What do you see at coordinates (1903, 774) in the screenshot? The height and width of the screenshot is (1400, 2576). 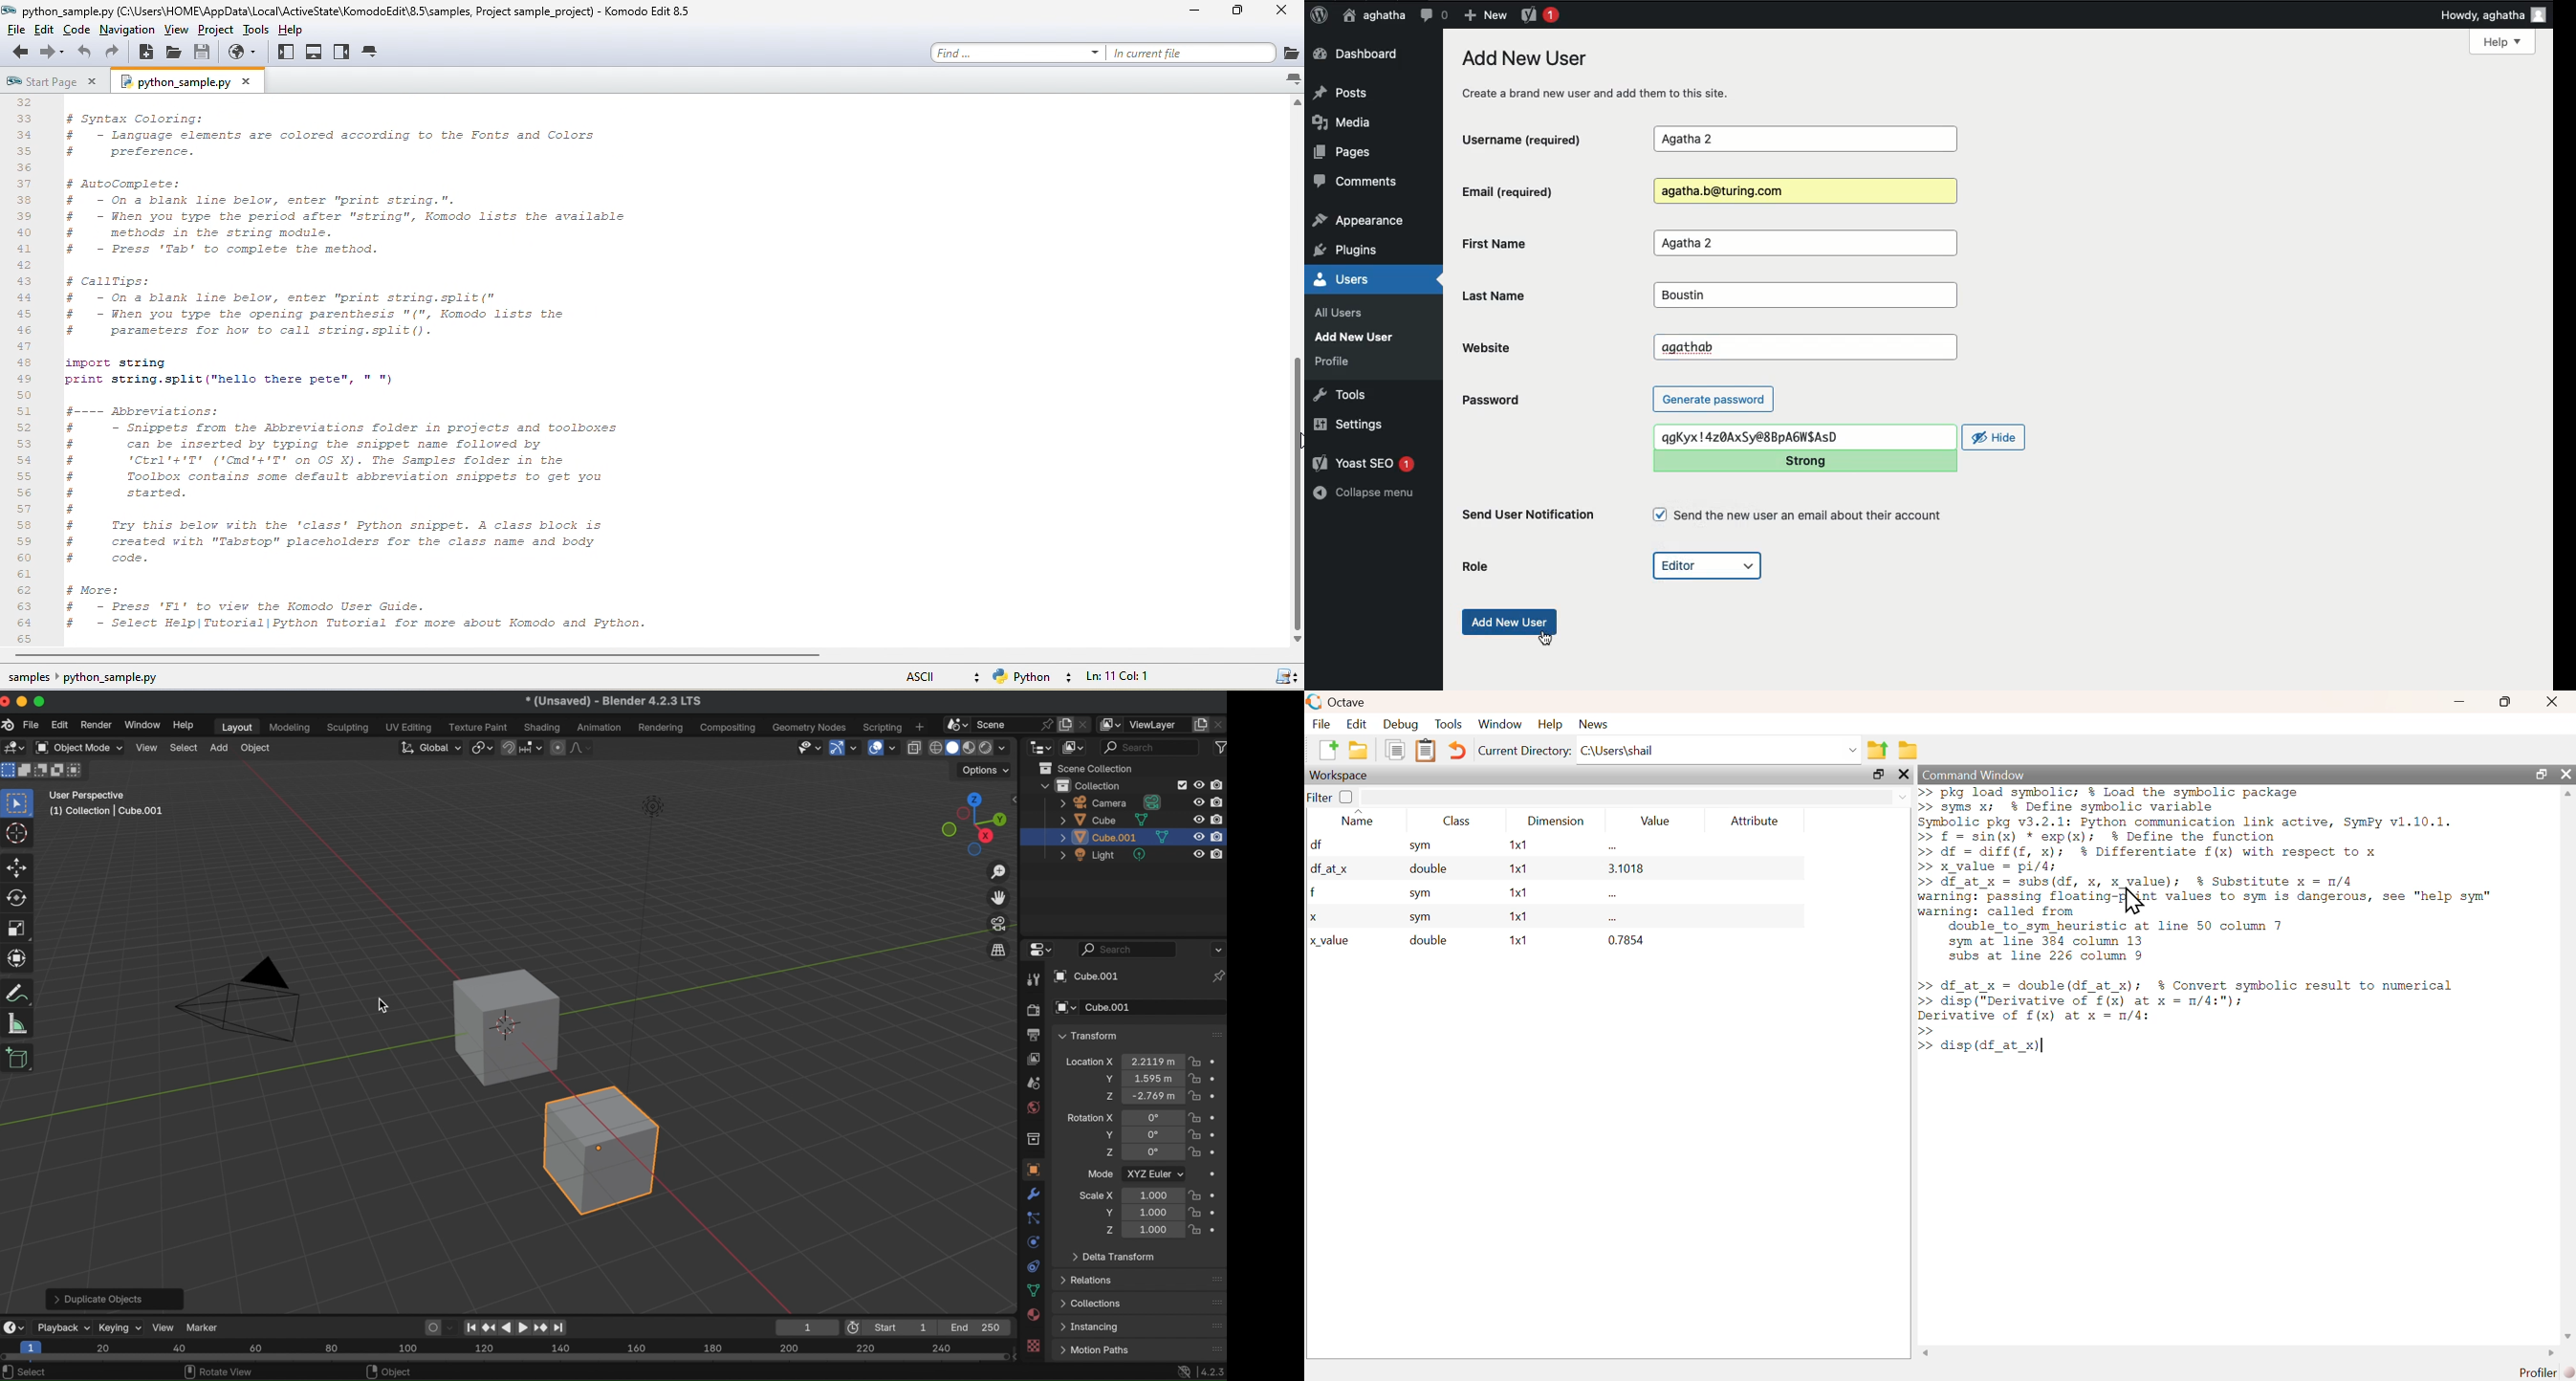 I see `close` at bounding box center [1903, 774].